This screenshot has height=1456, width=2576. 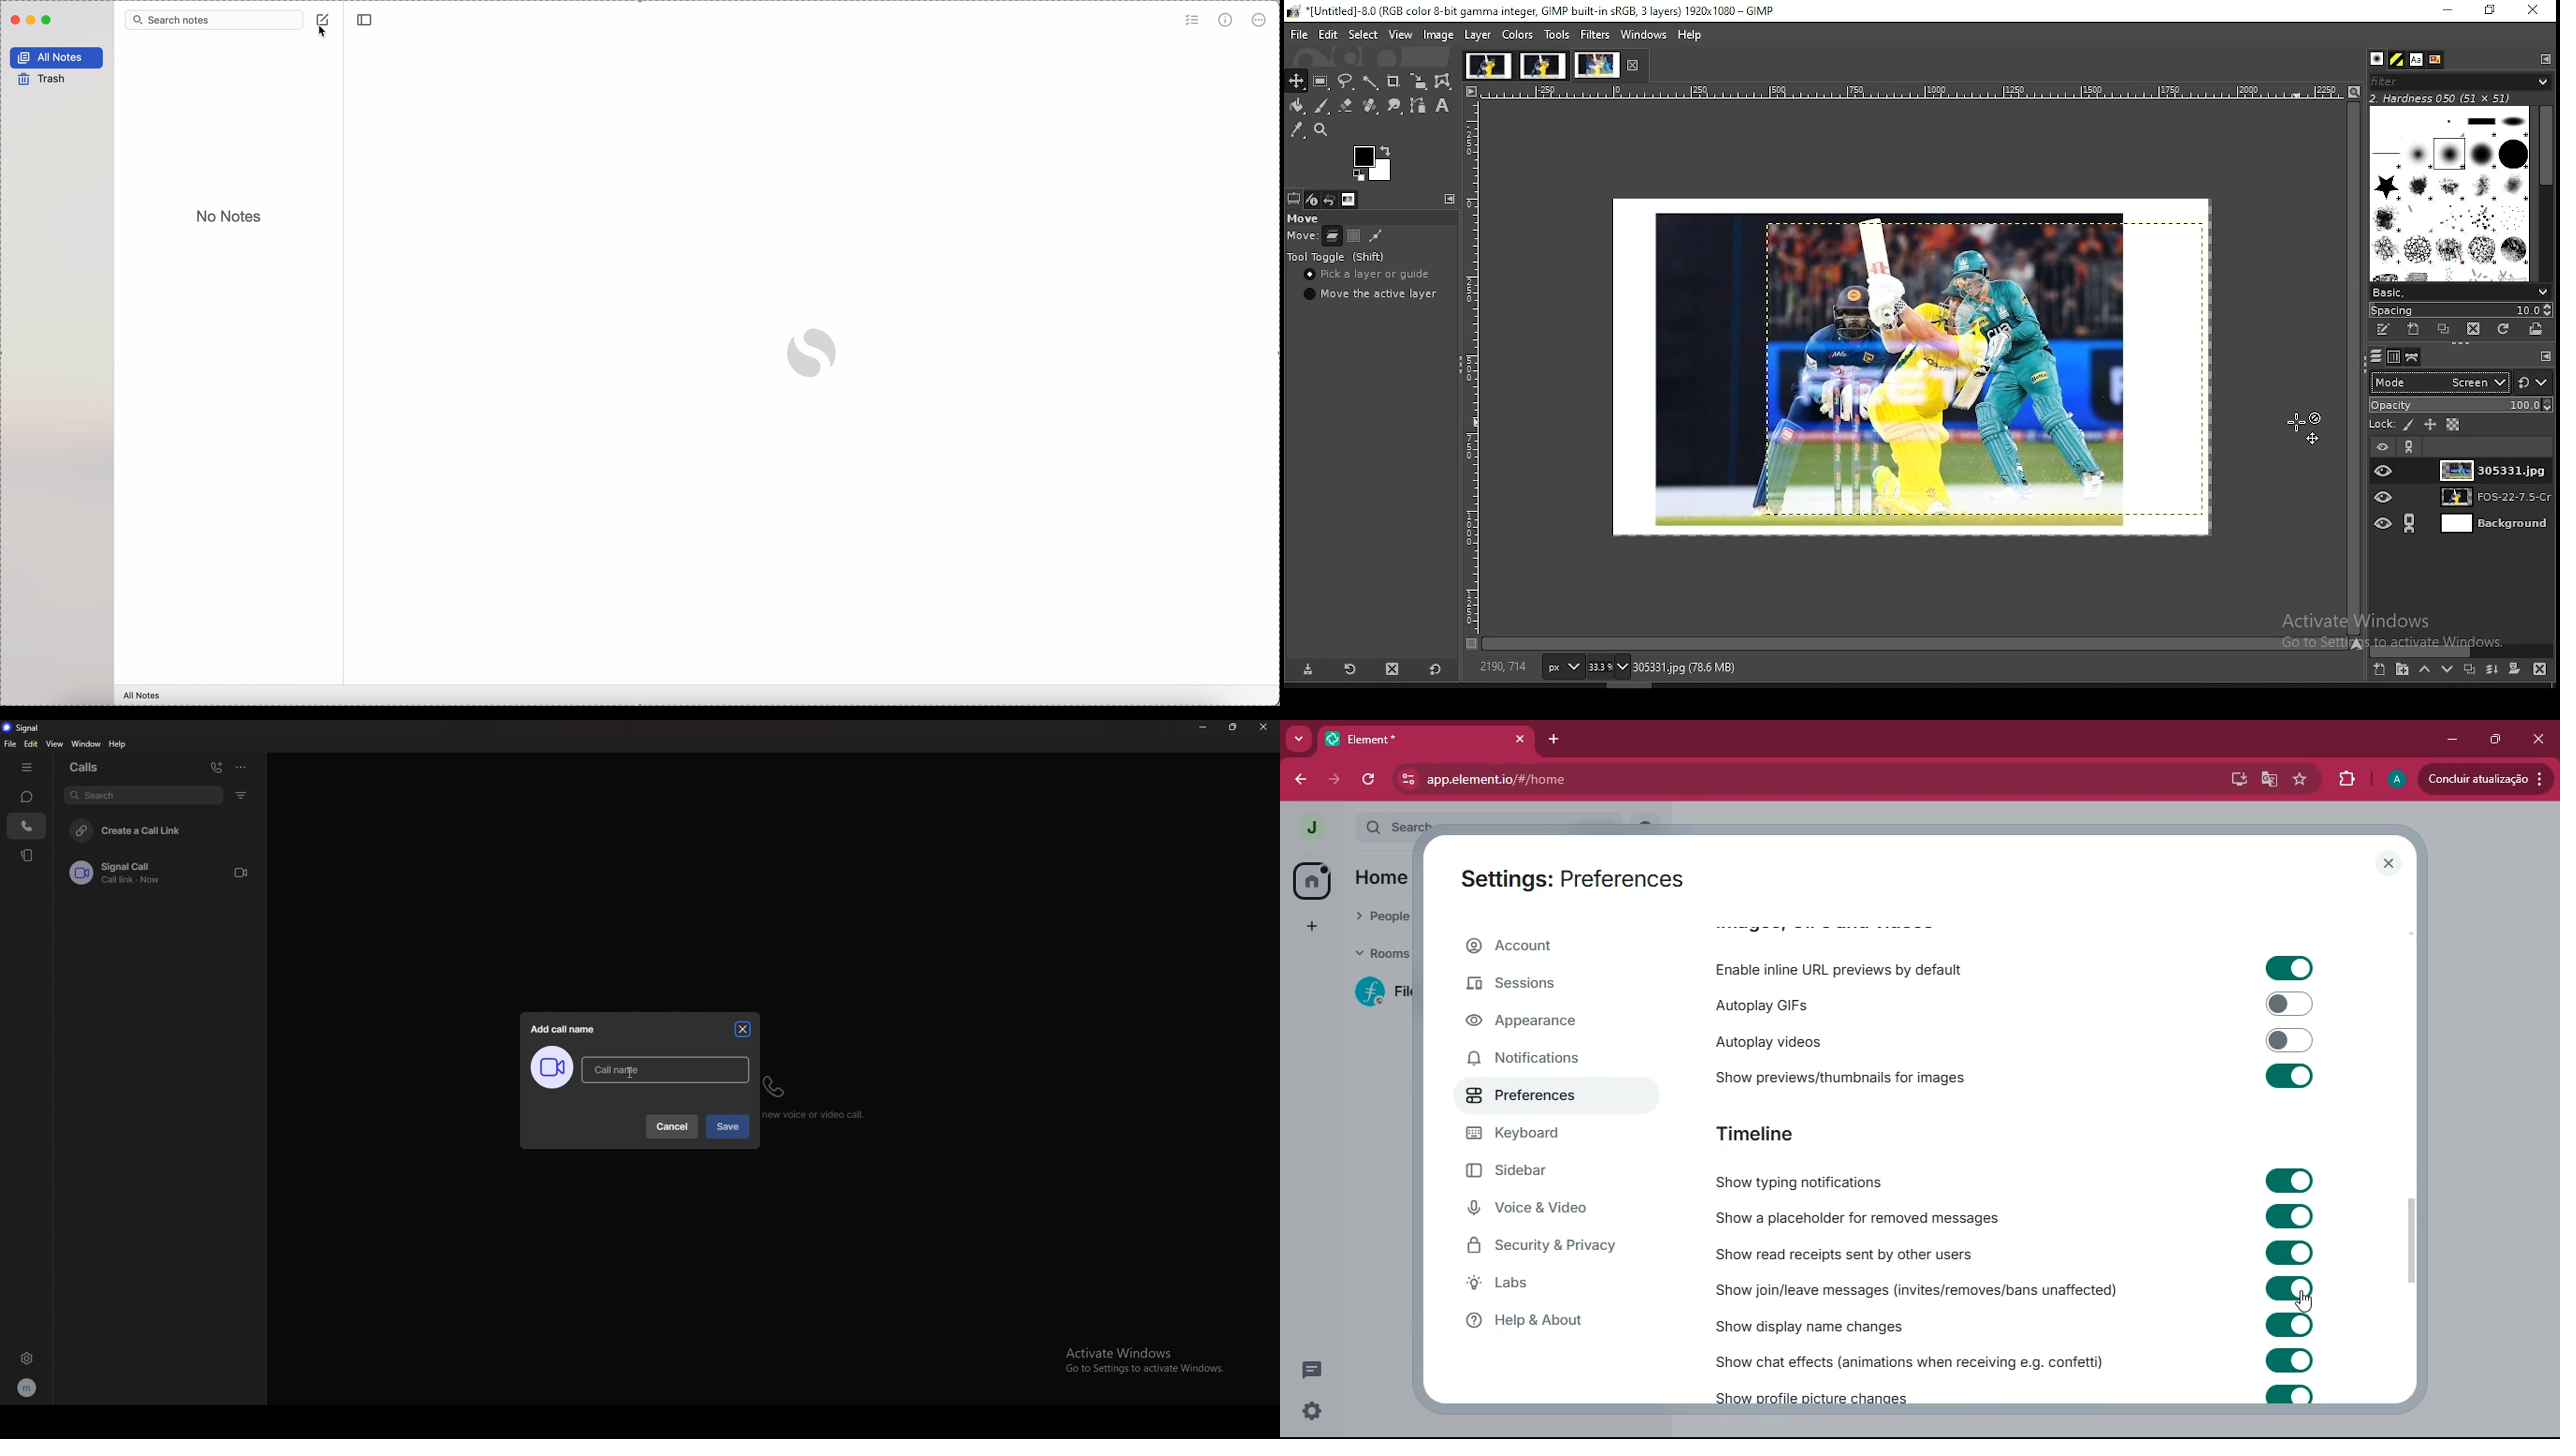 What do you see at coordinates (227, 218) in the screenshot?
I see `no notes` at bounding box center [227, 218].